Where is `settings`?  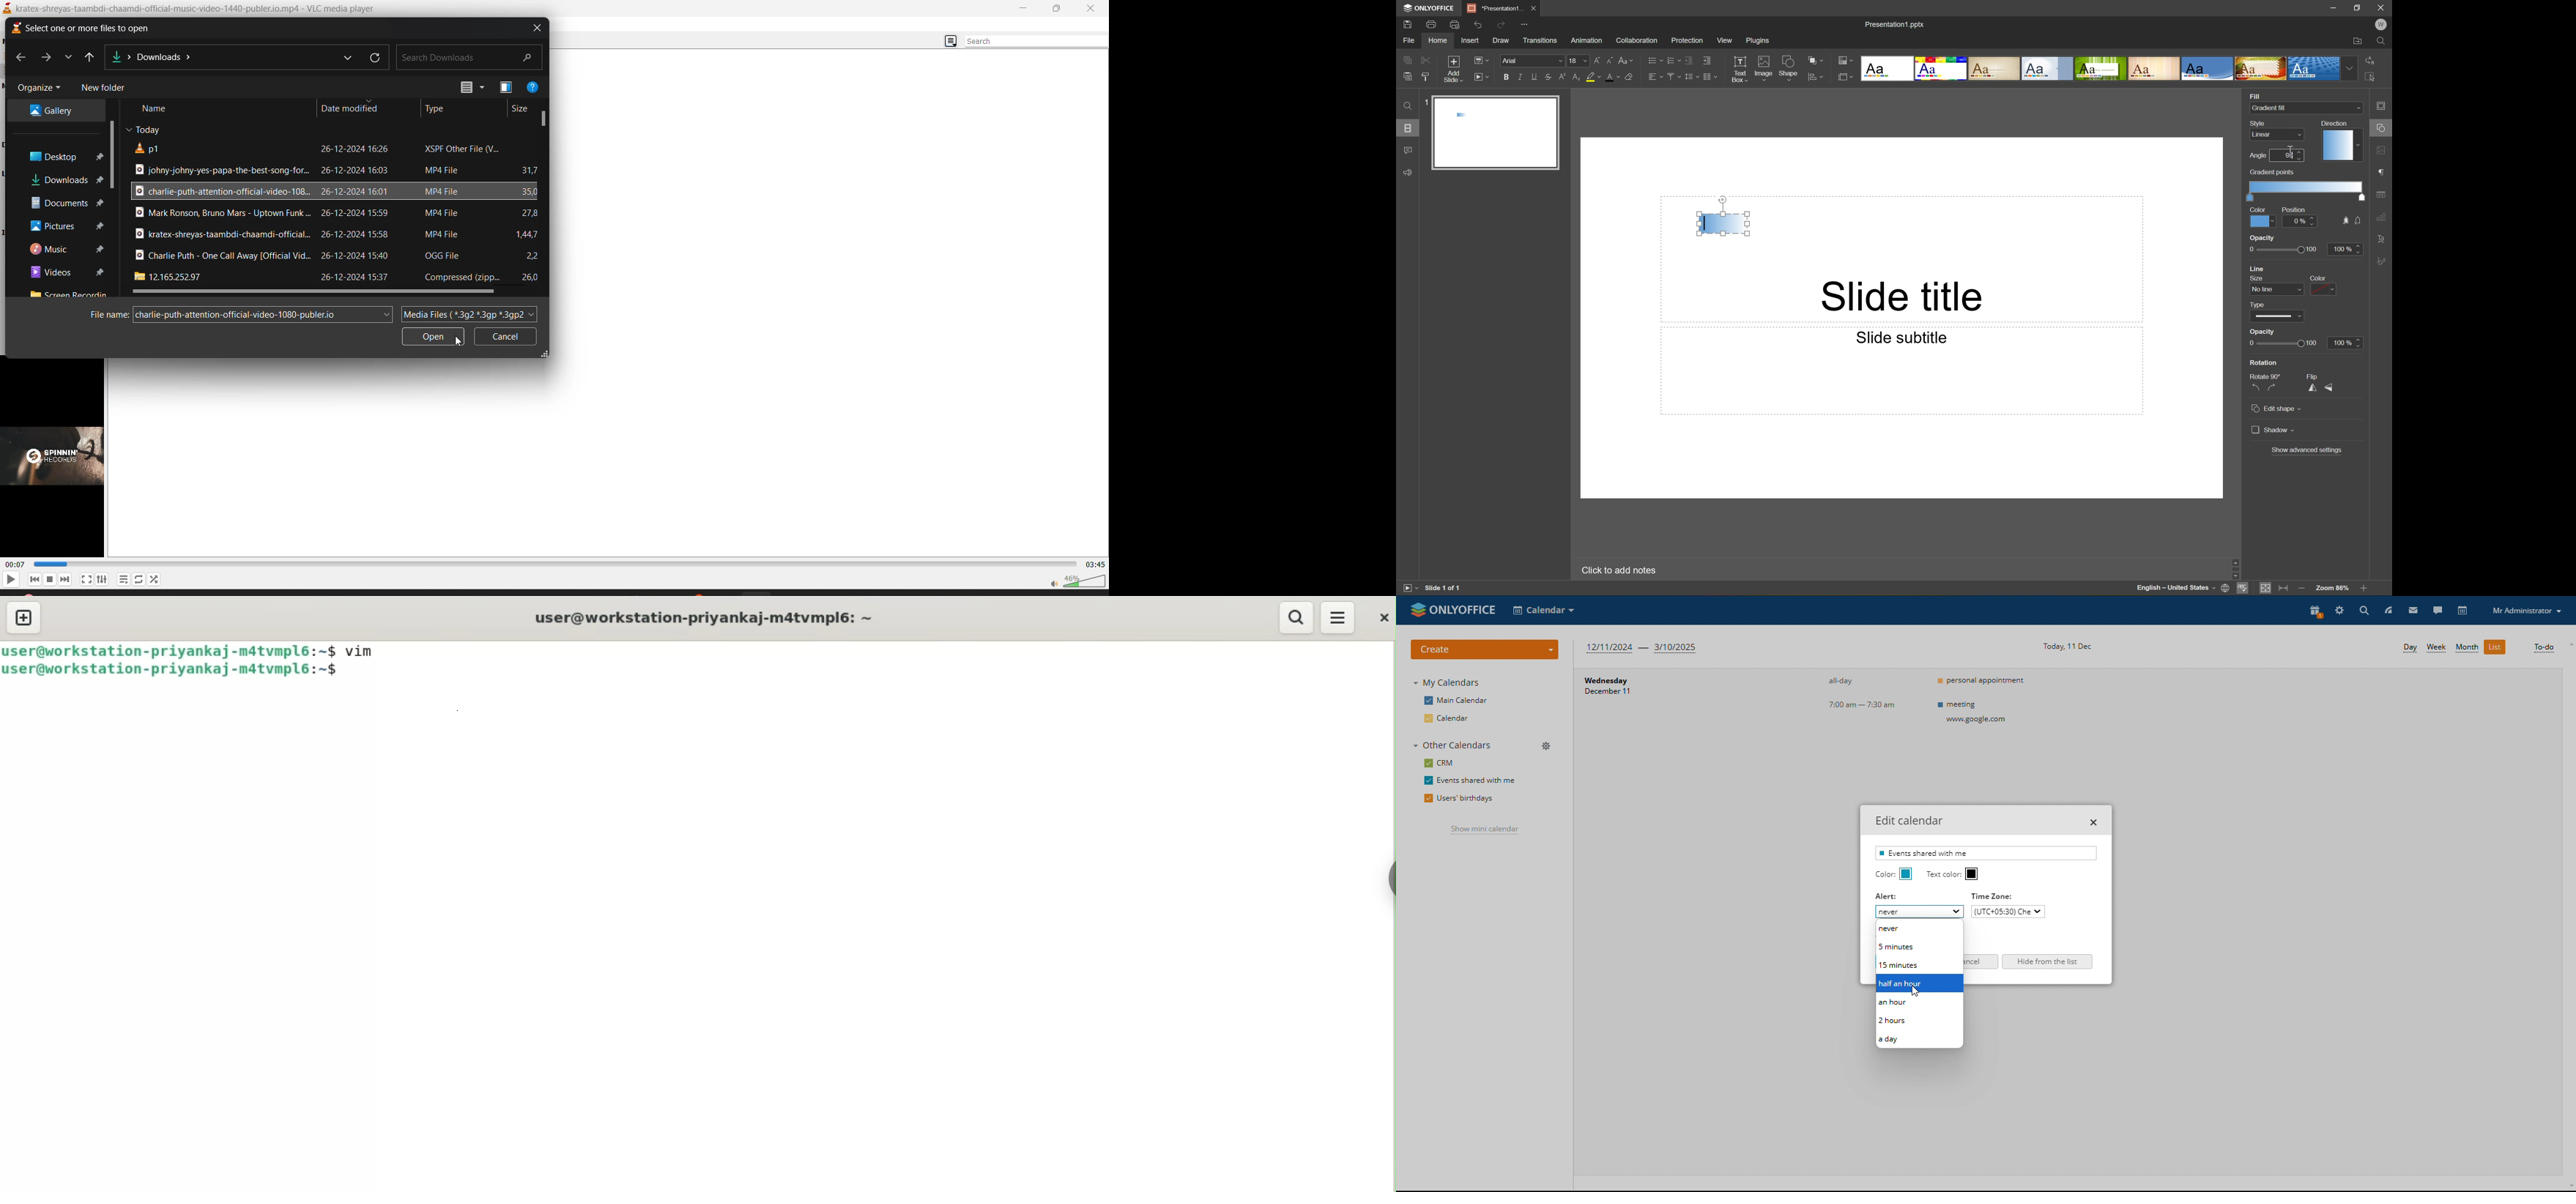 settings is located at coordinates (2340, 610).